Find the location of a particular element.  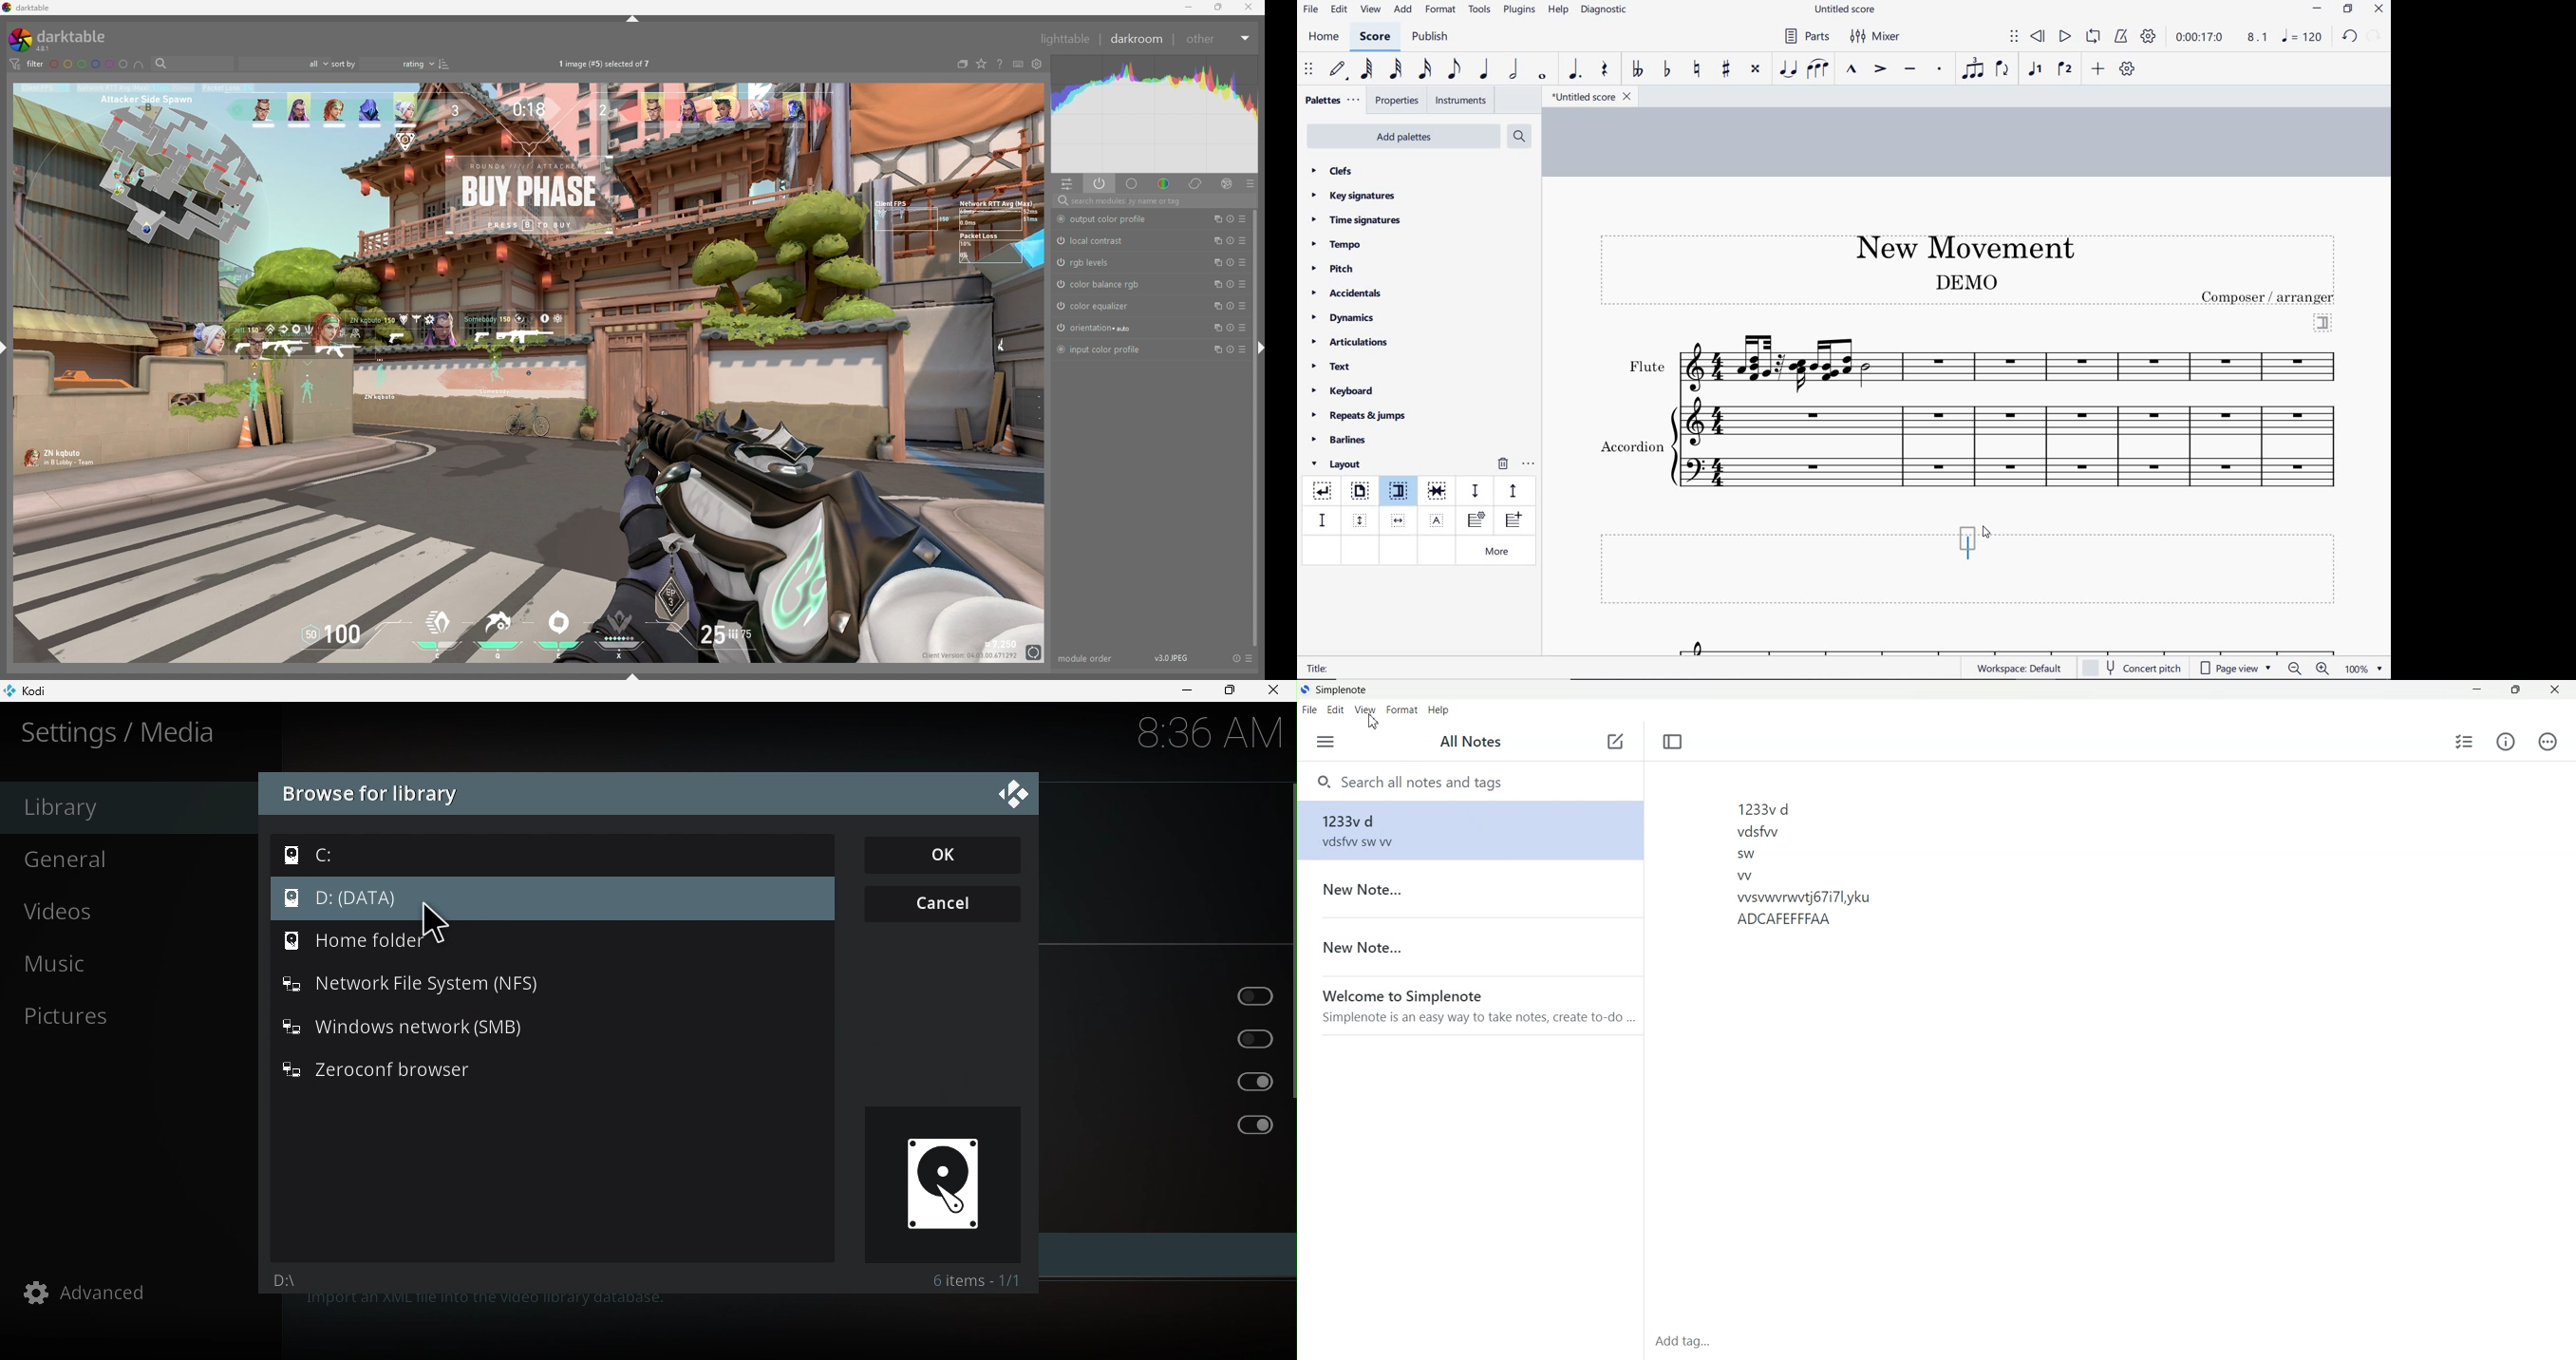

tenuto is located at coordinates (1909, 70).